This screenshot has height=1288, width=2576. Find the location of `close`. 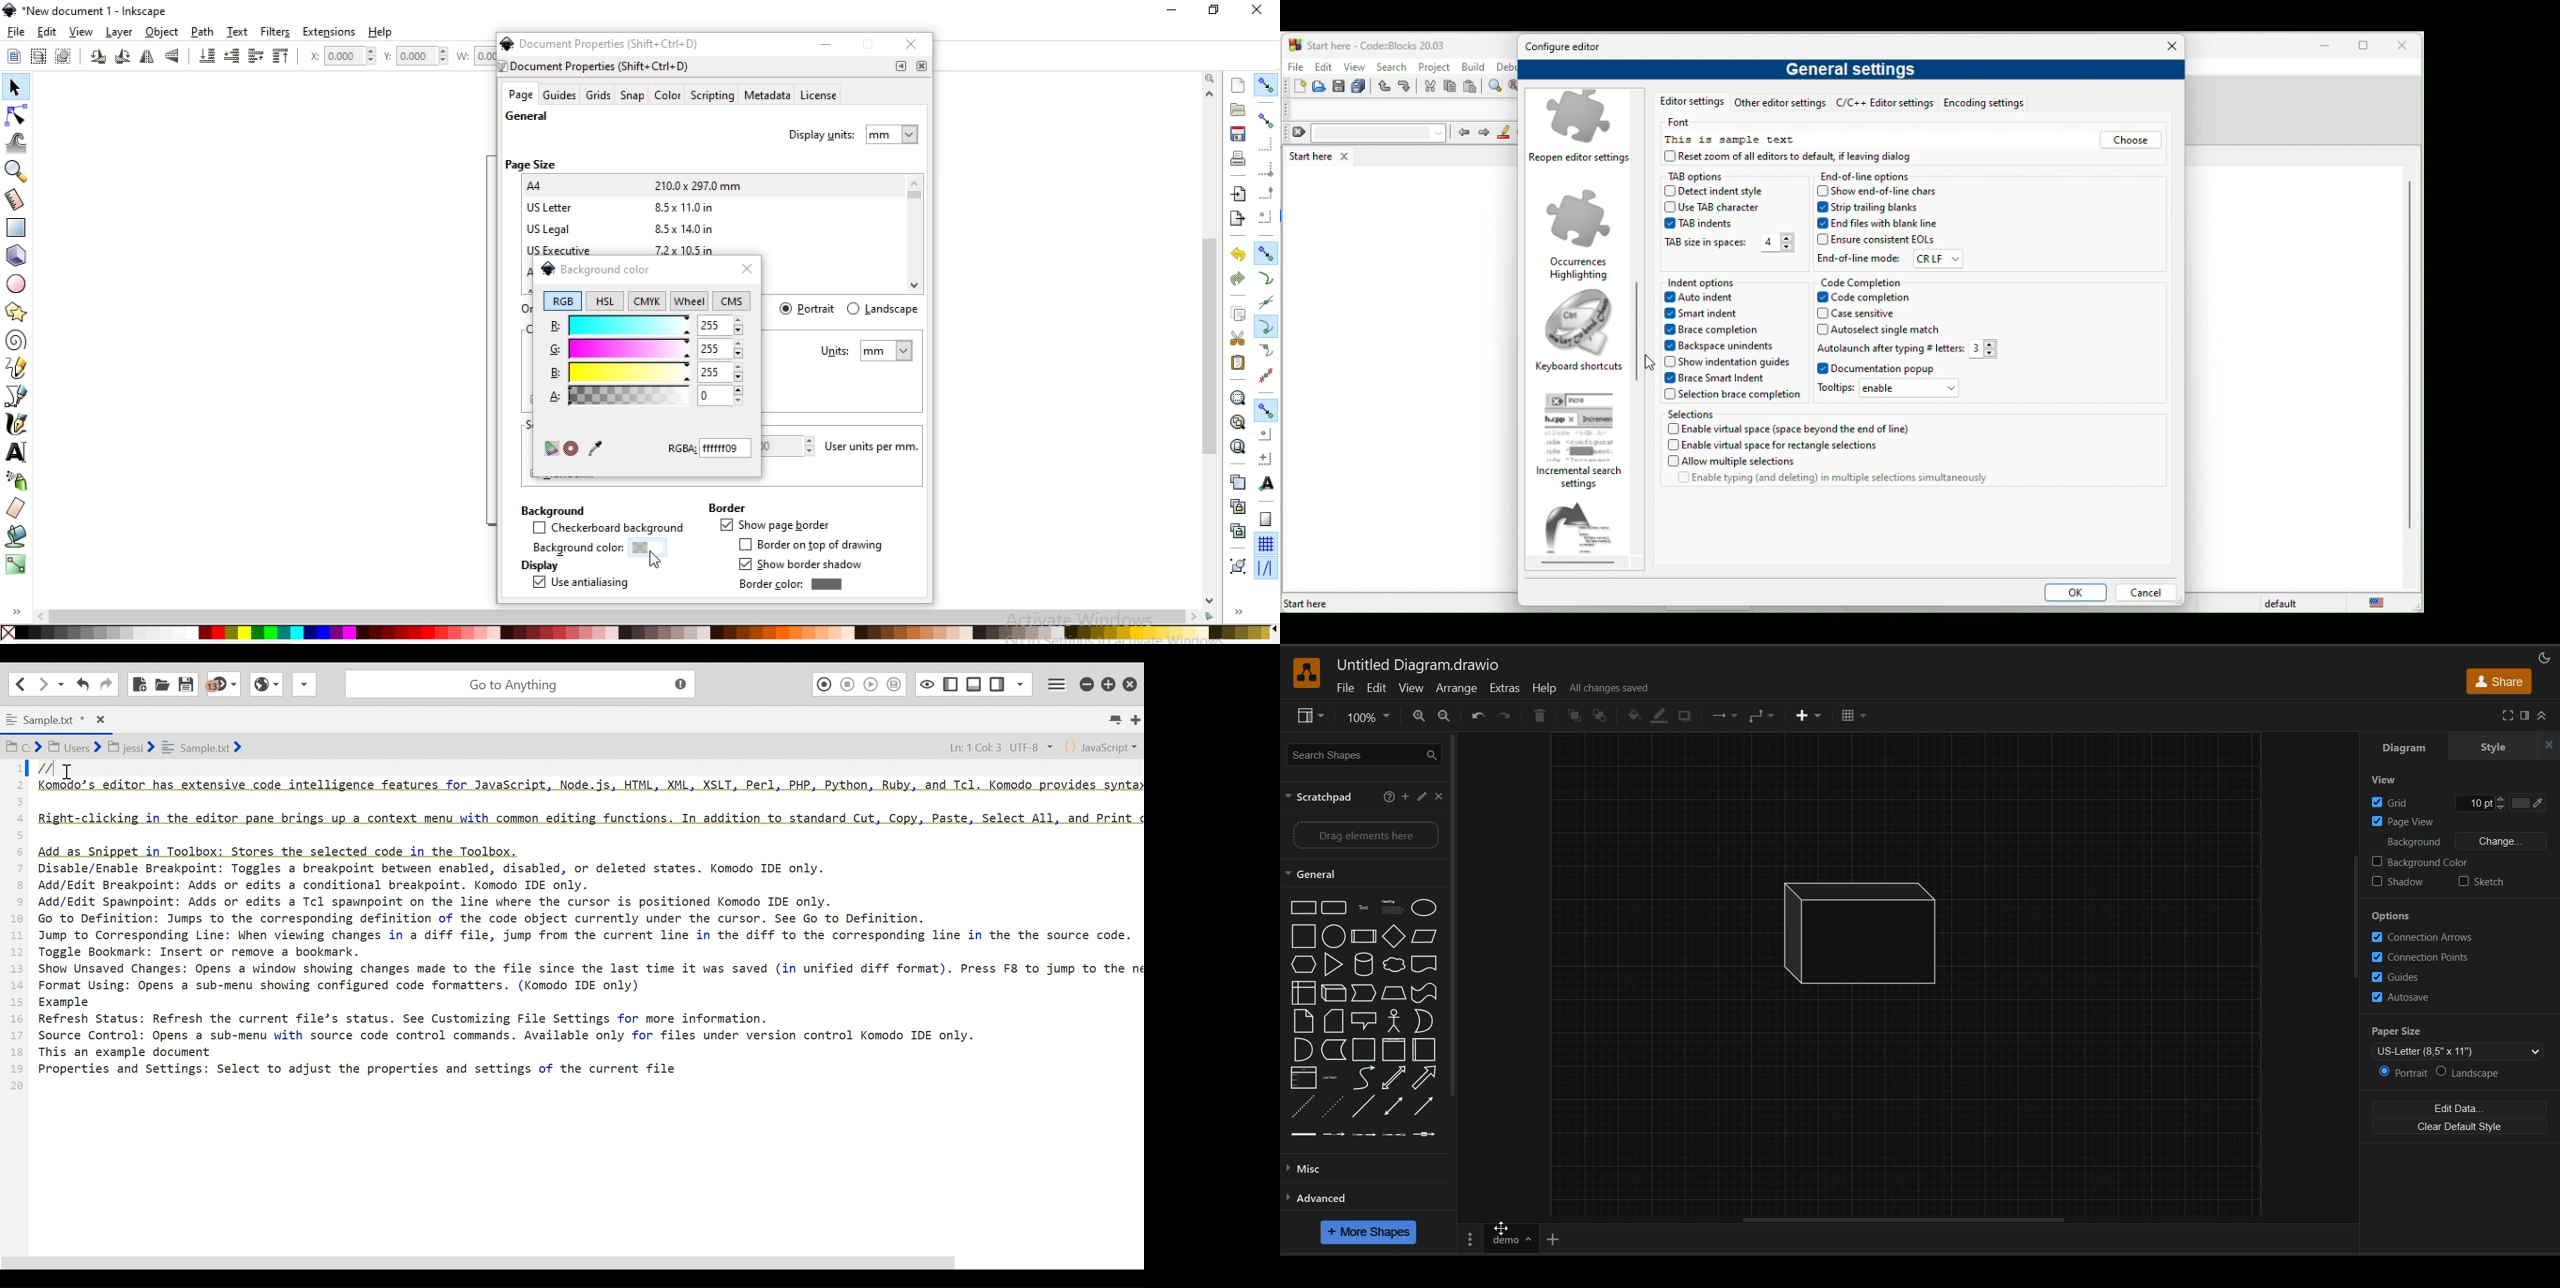

close is located at coordinates (746, 270).